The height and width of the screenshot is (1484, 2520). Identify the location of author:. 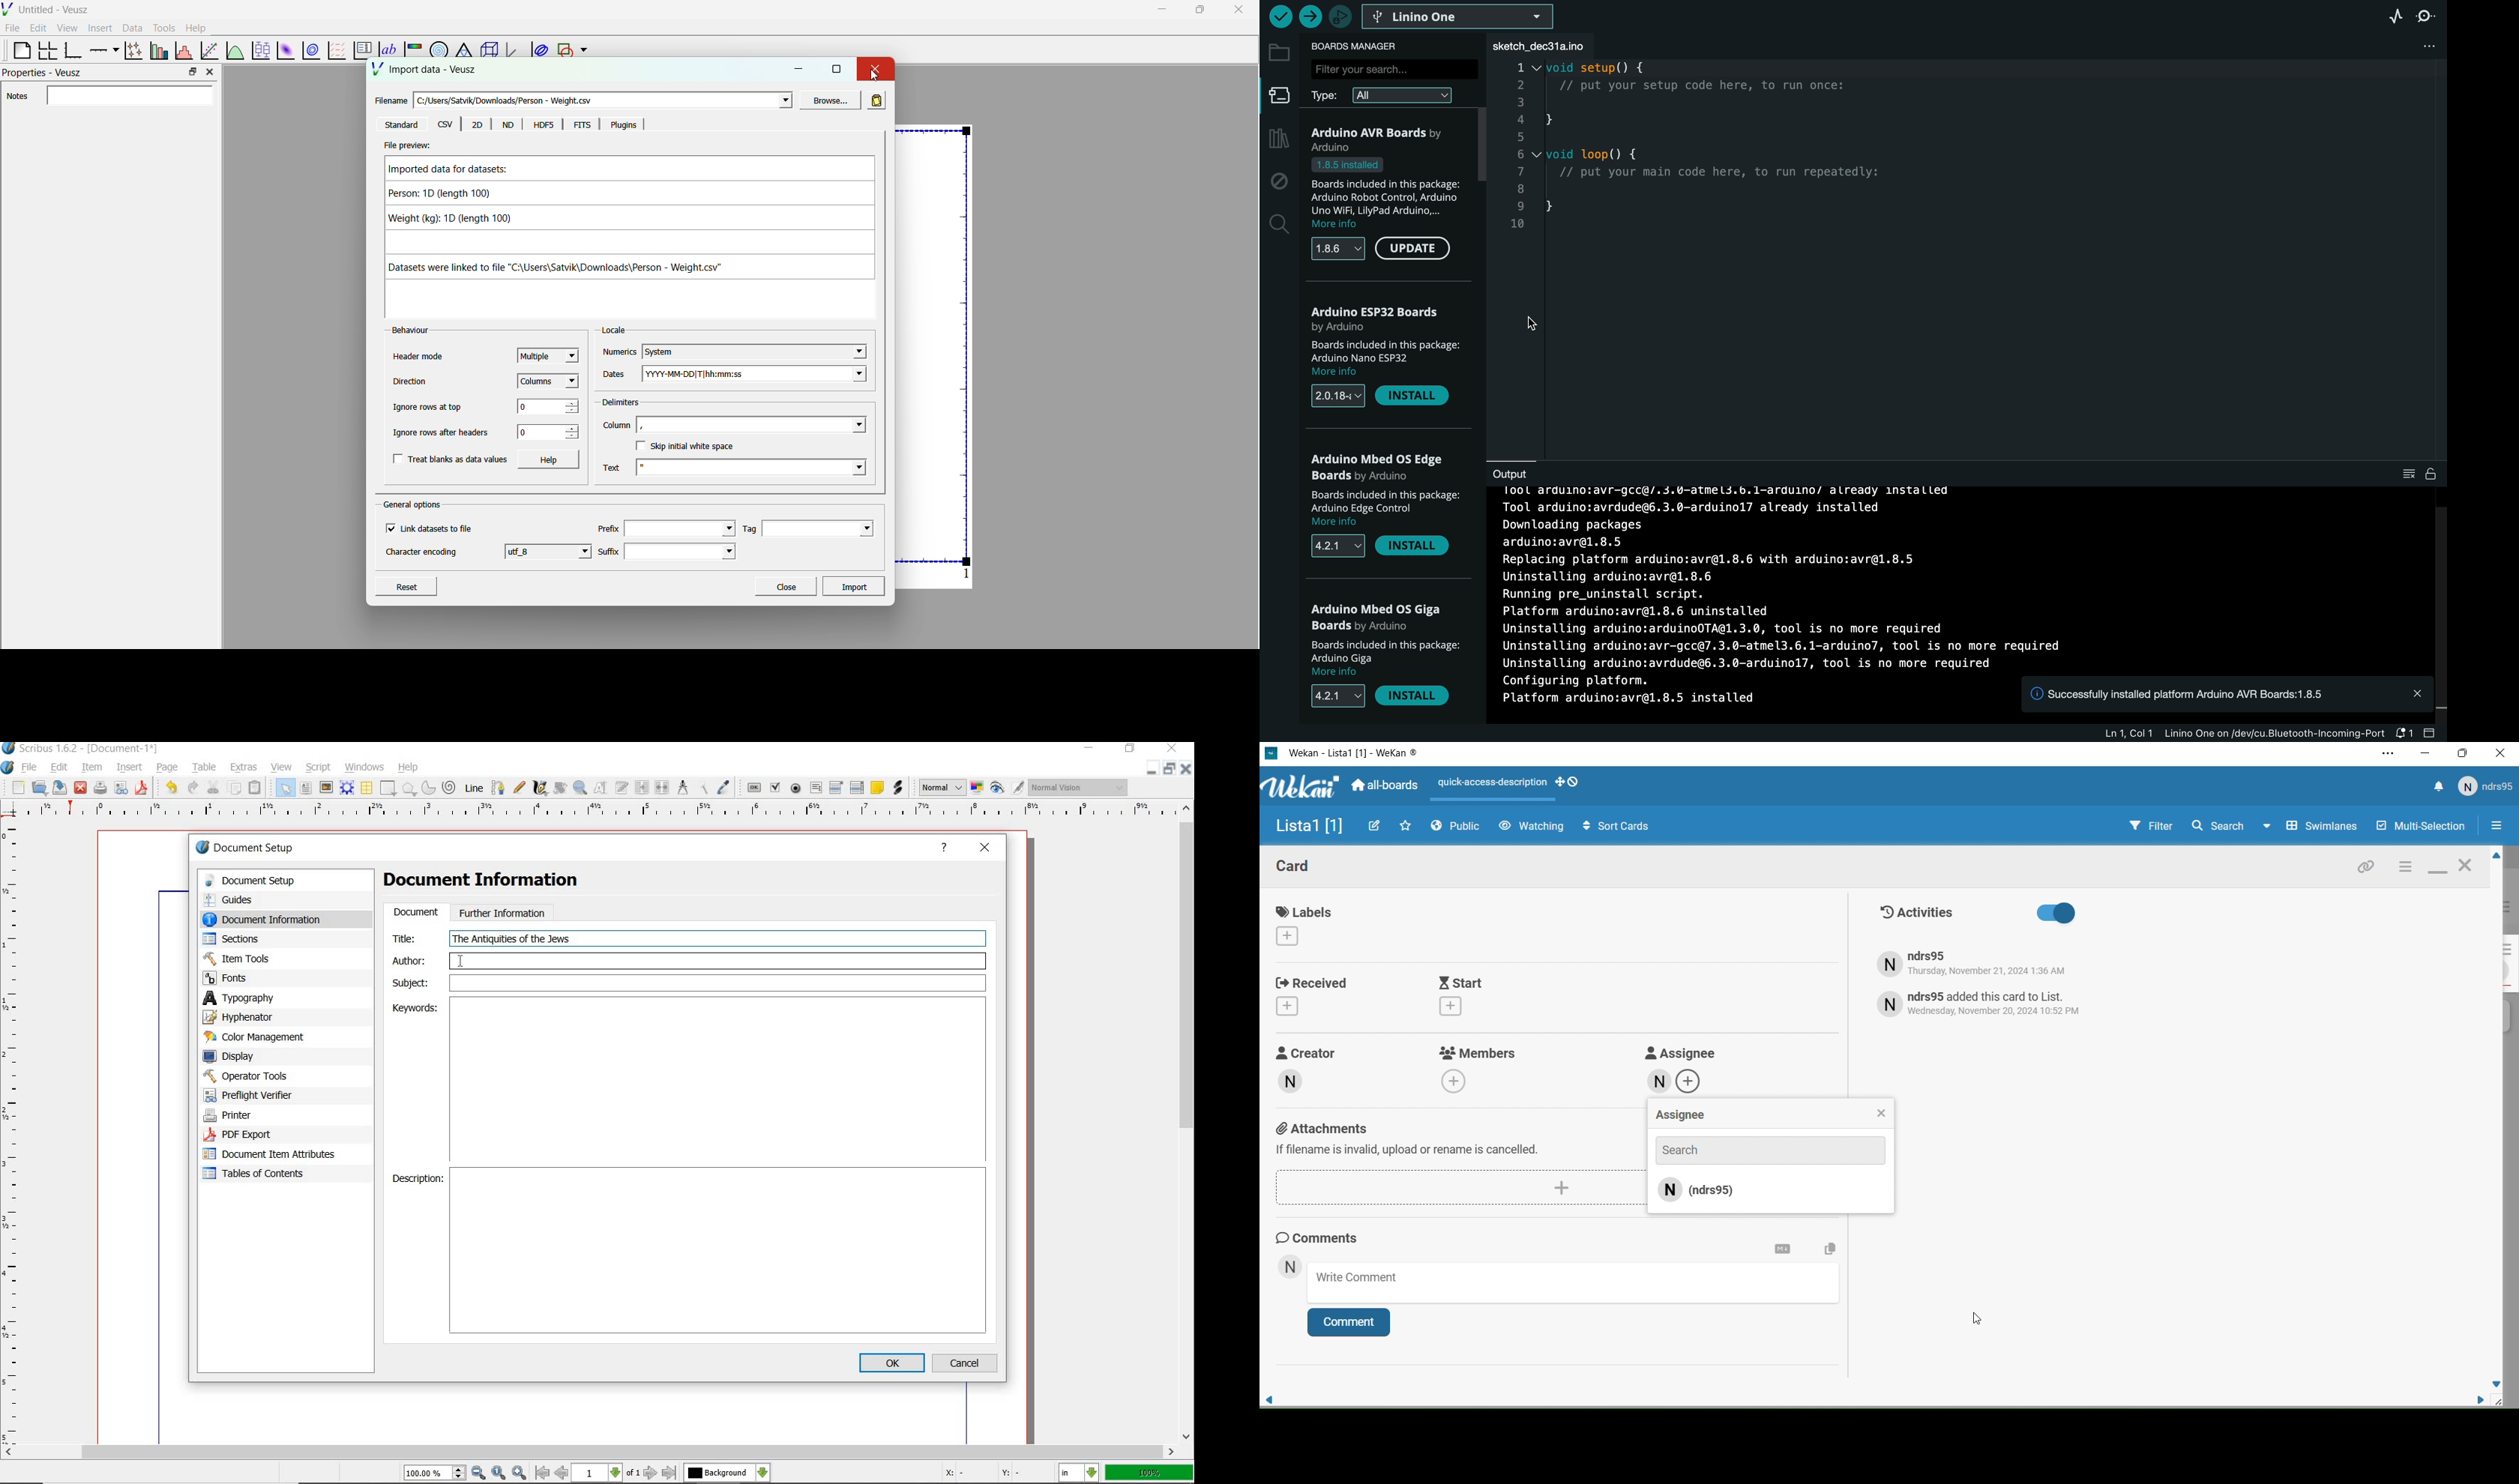
(412, 960).